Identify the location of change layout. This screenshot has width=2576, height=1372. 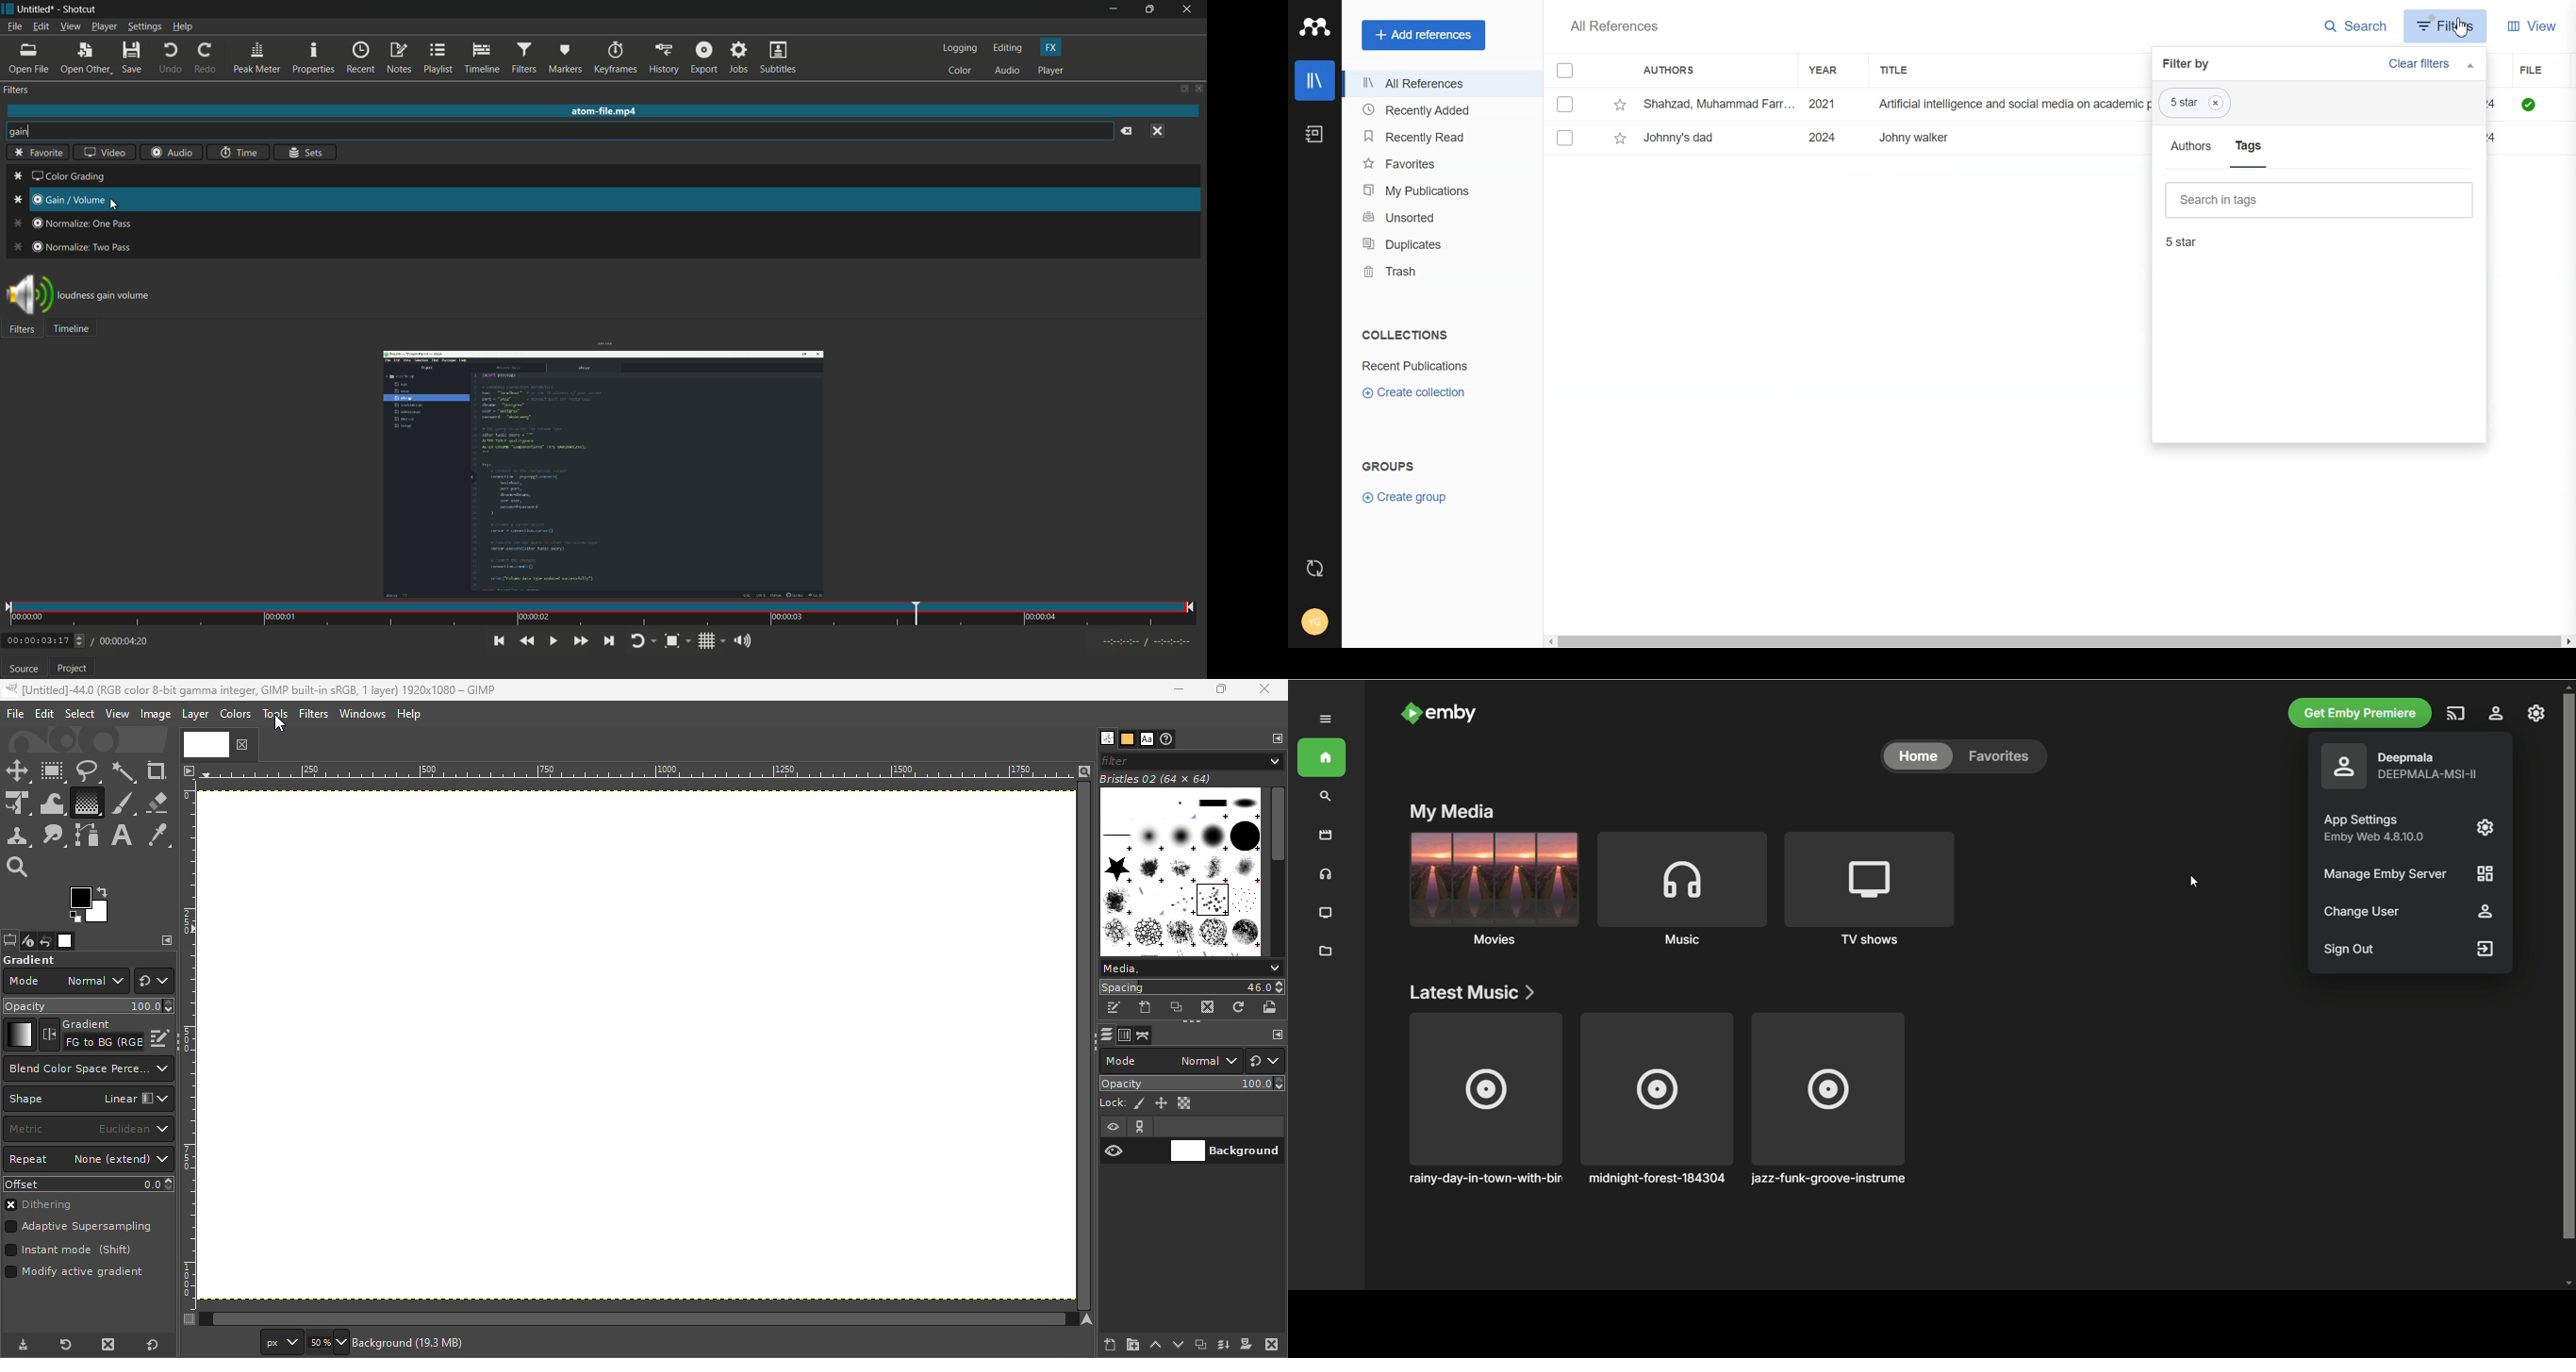
(1179, 88).